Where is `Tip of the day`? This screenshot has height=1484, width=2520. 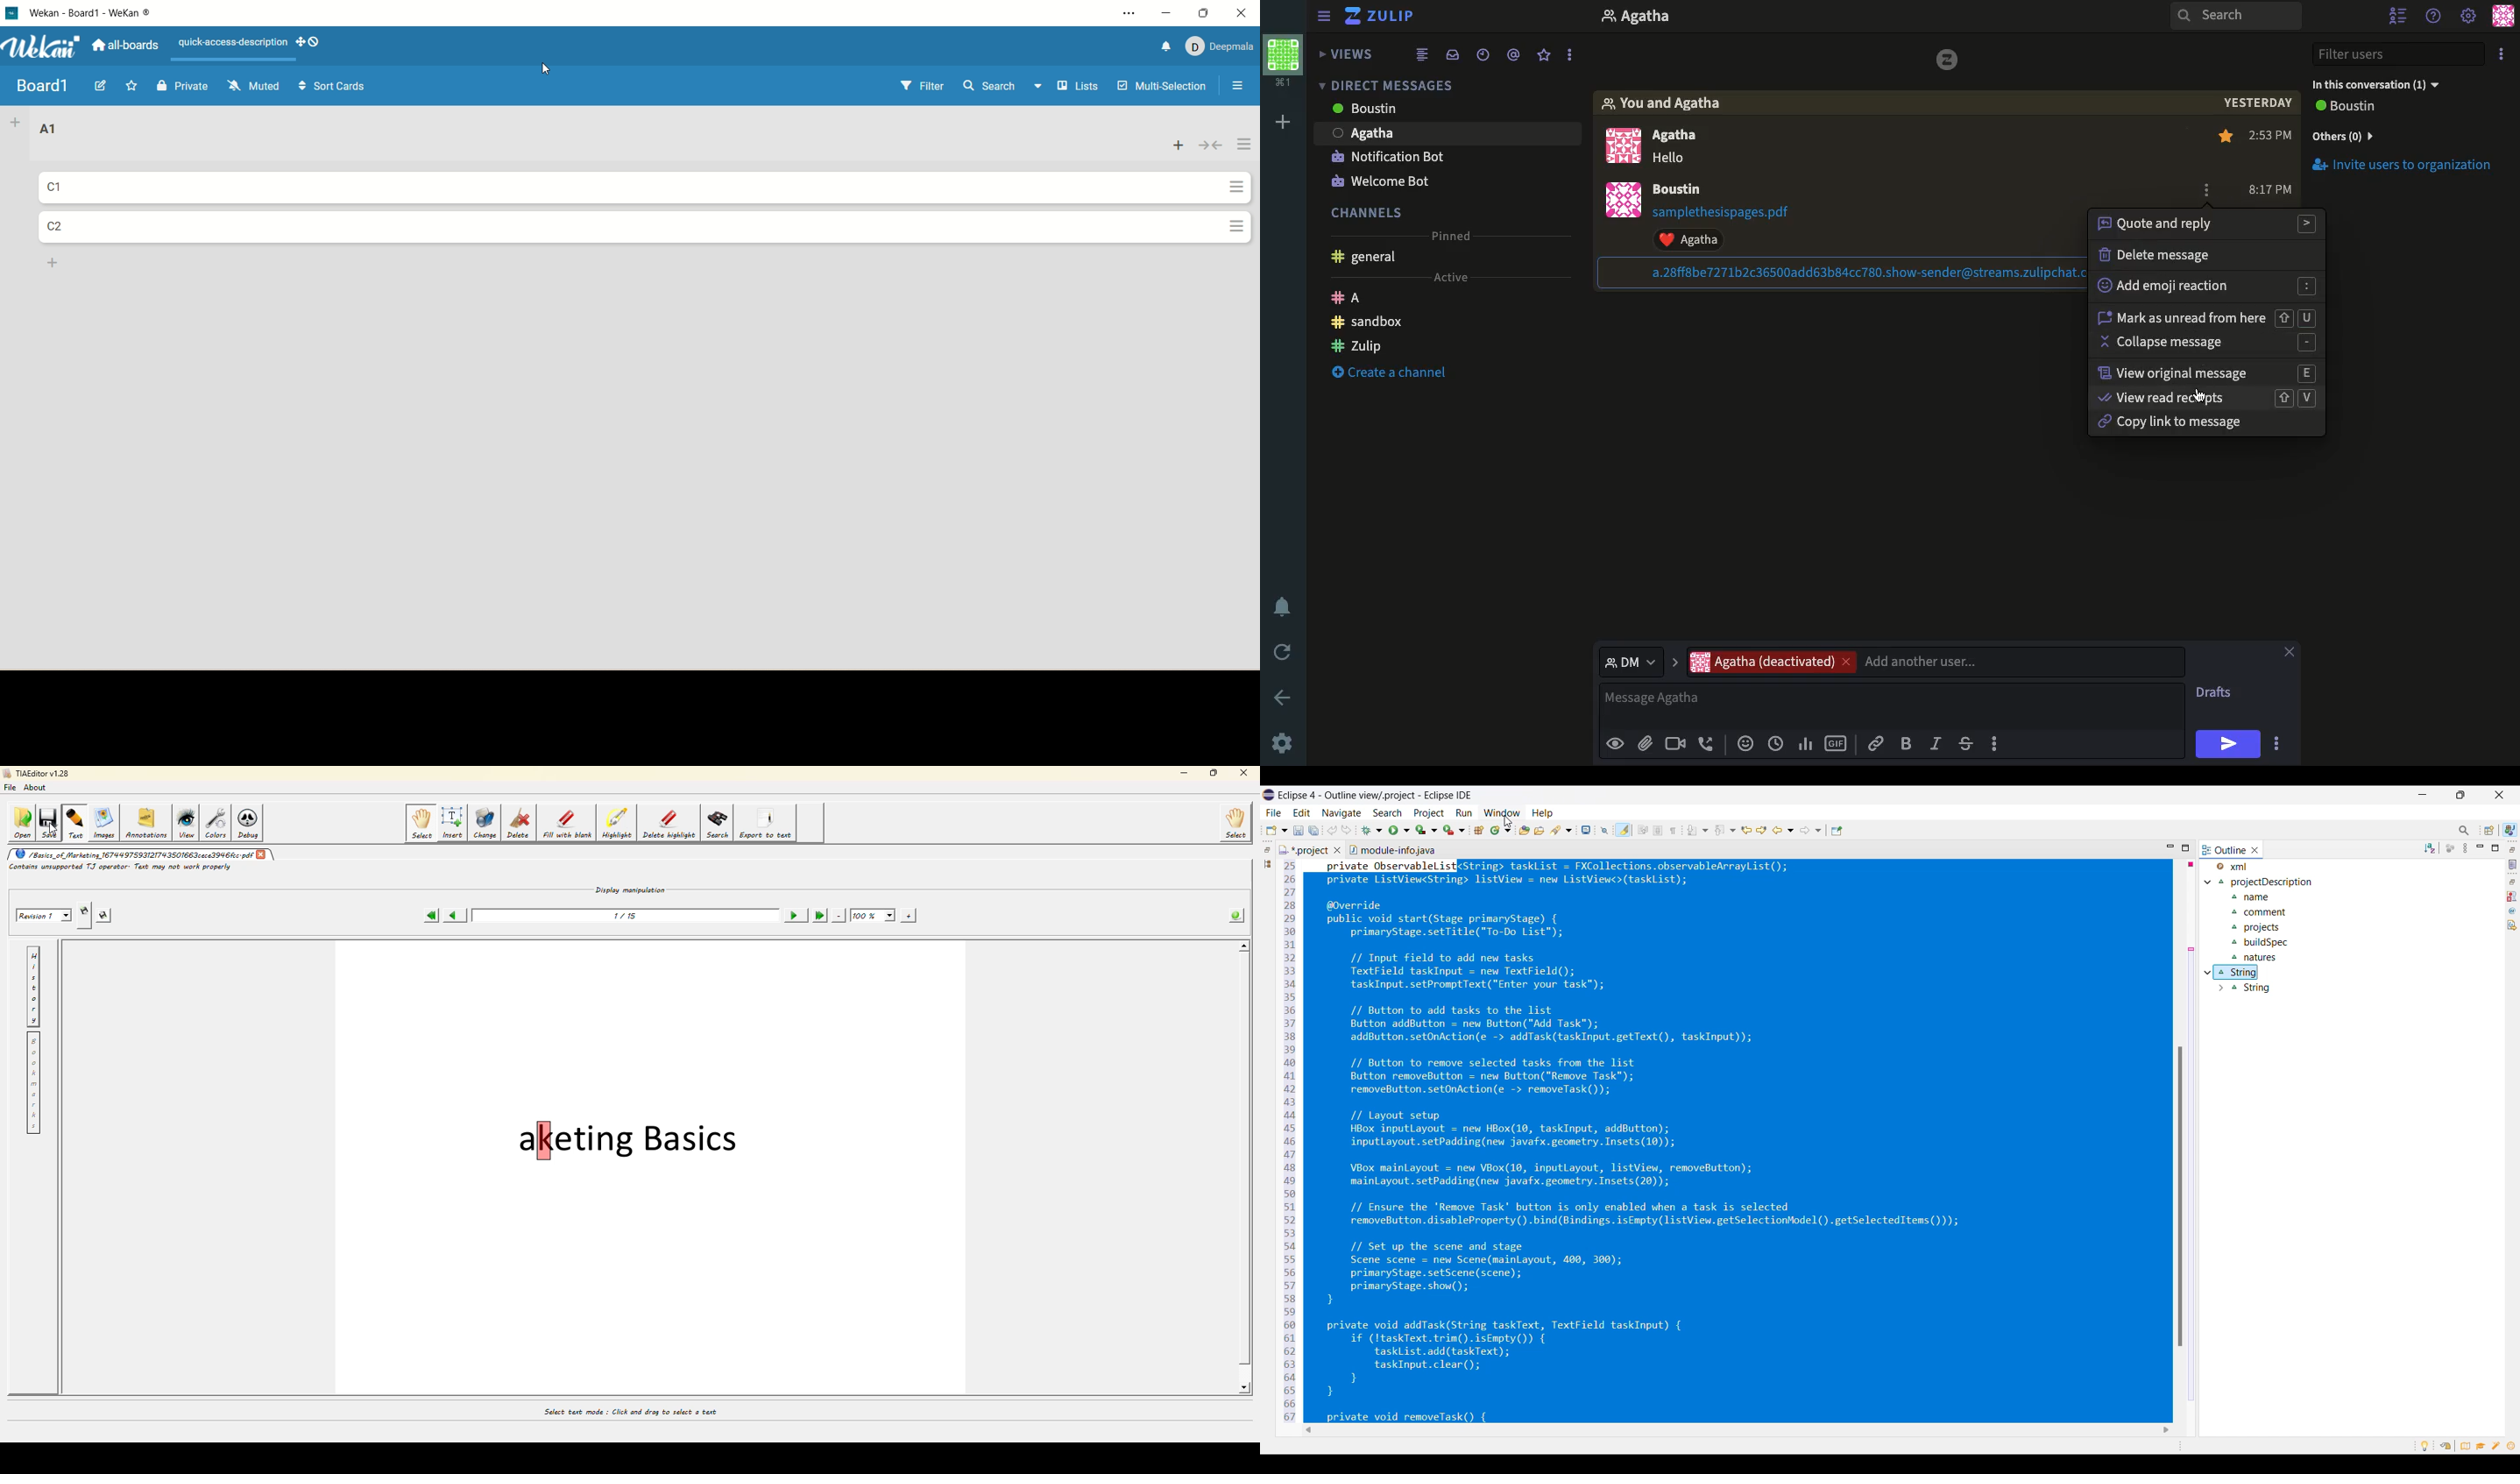 Tip of the day is located at coordinates (2425, 1447).